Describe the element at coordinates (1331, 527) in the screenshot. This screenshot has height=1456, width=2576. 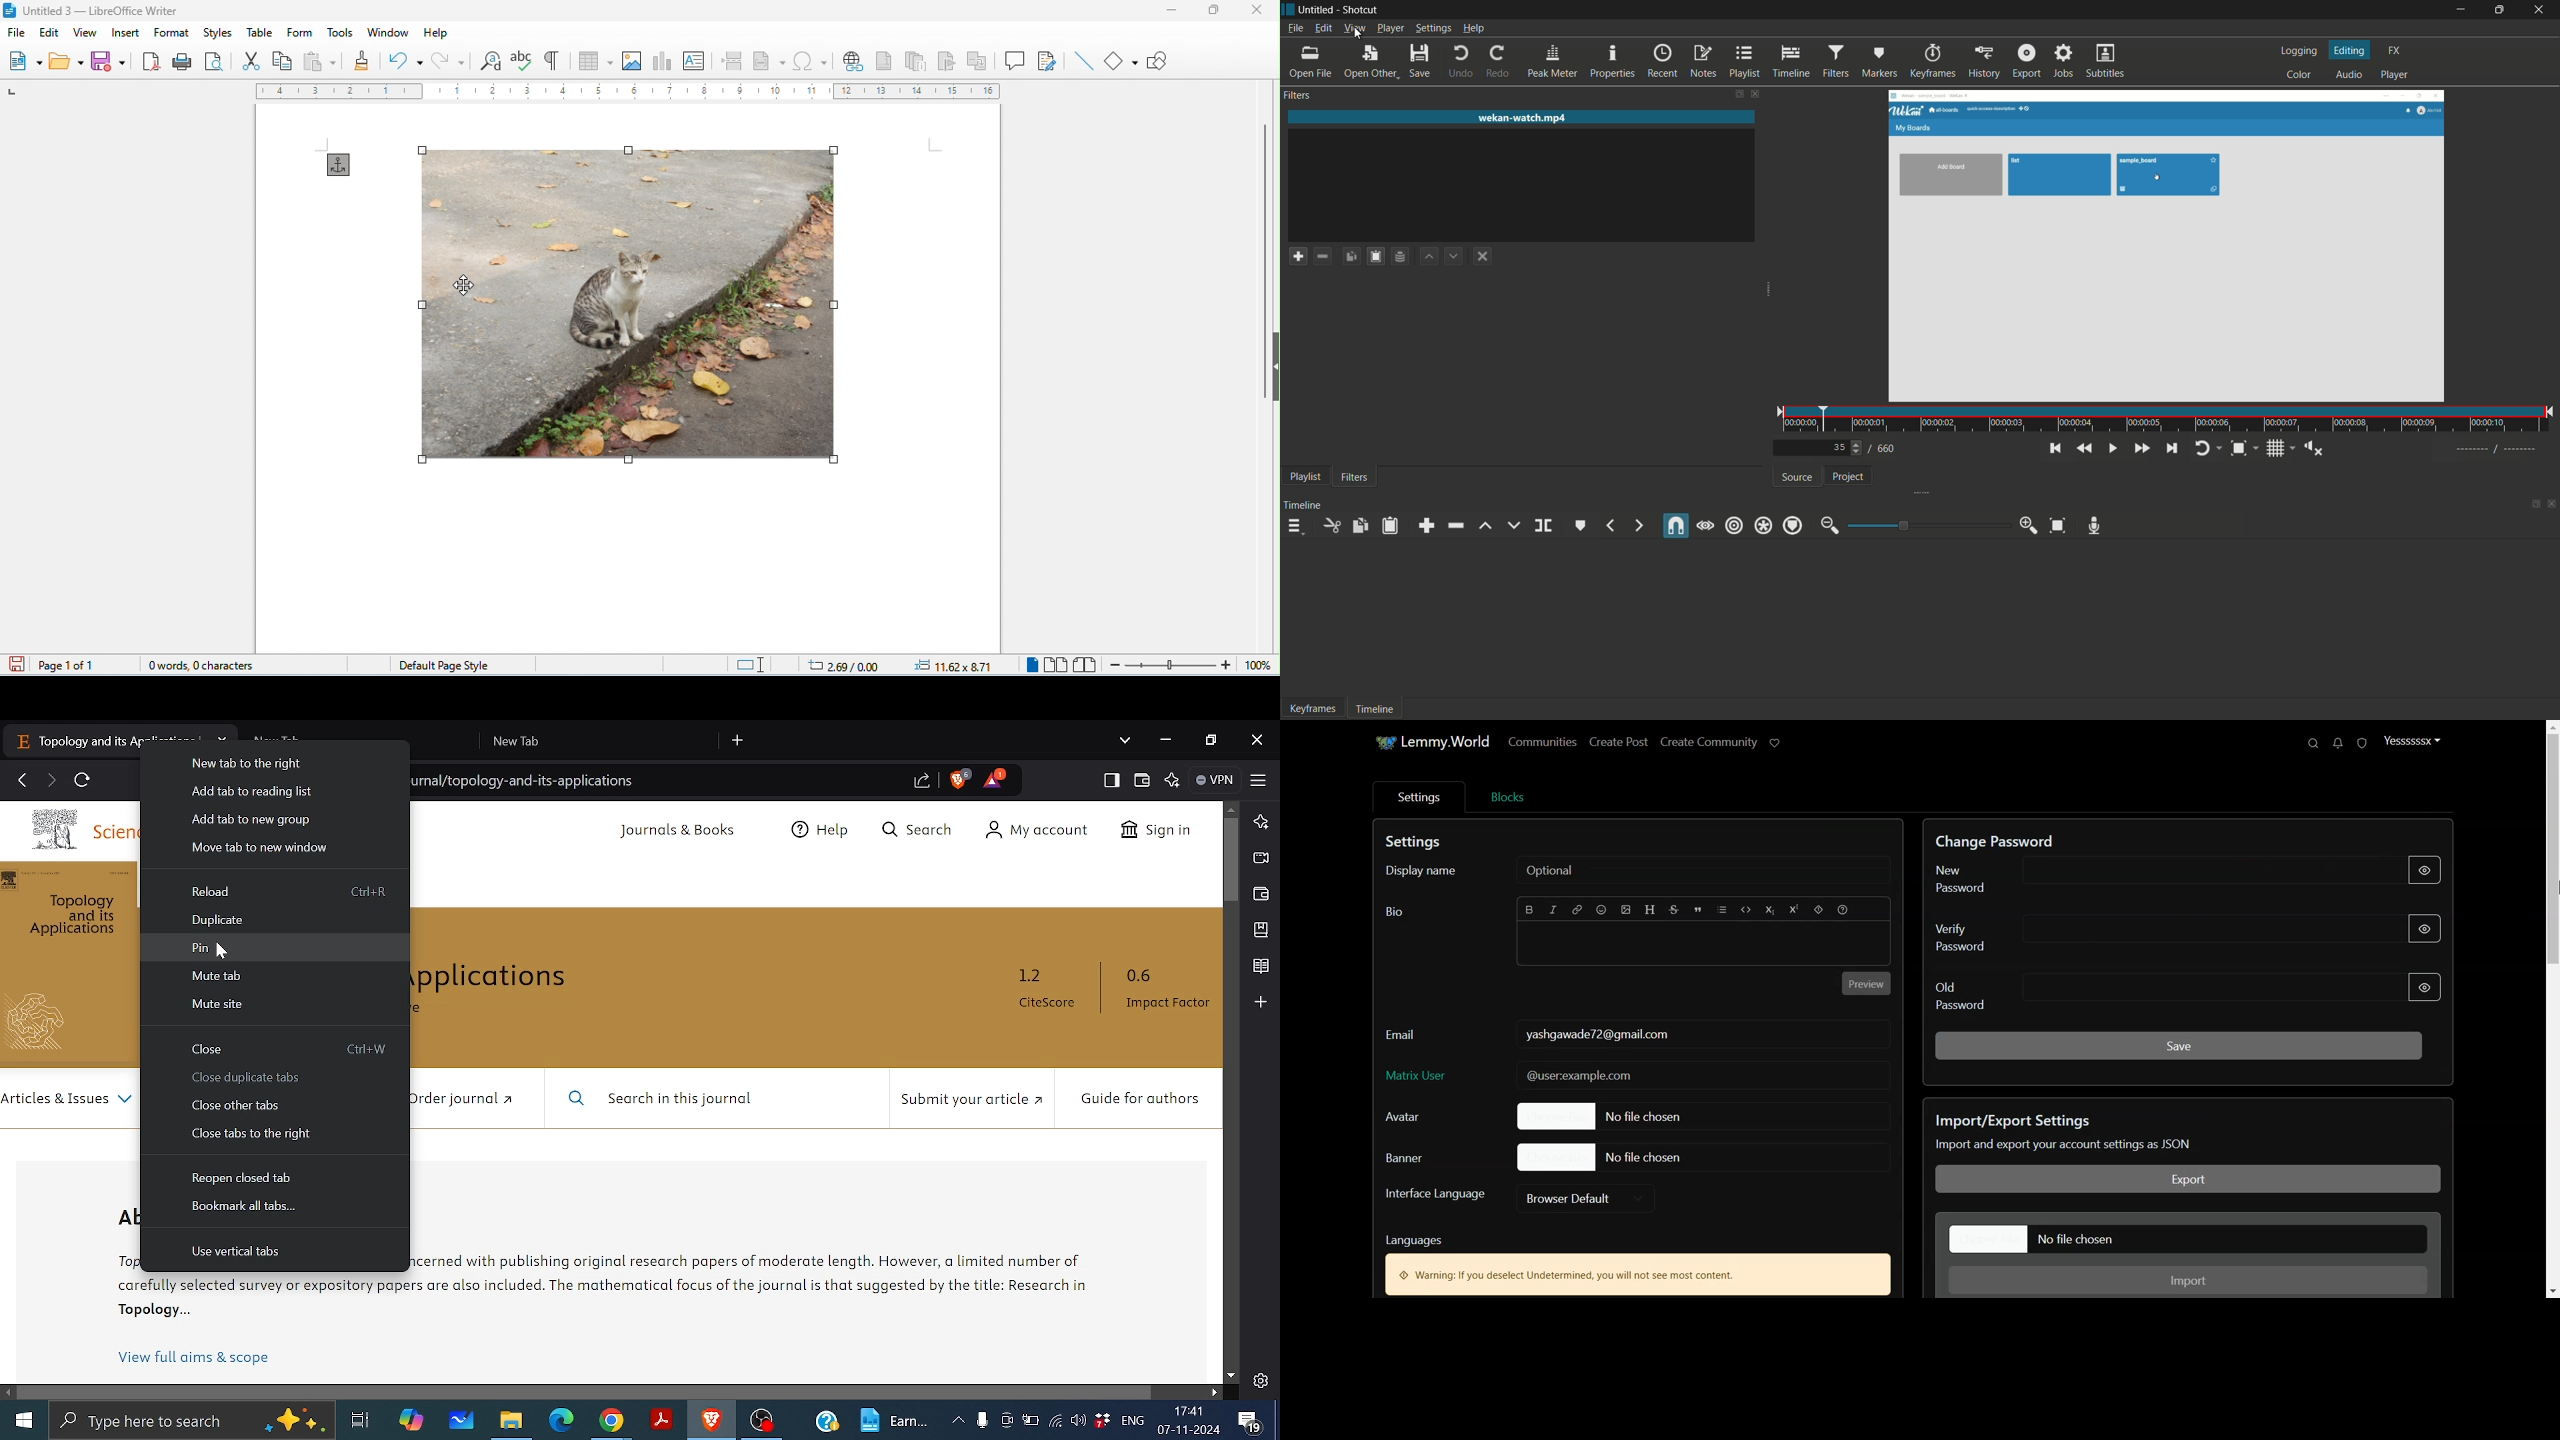
I see `cut` at that location.